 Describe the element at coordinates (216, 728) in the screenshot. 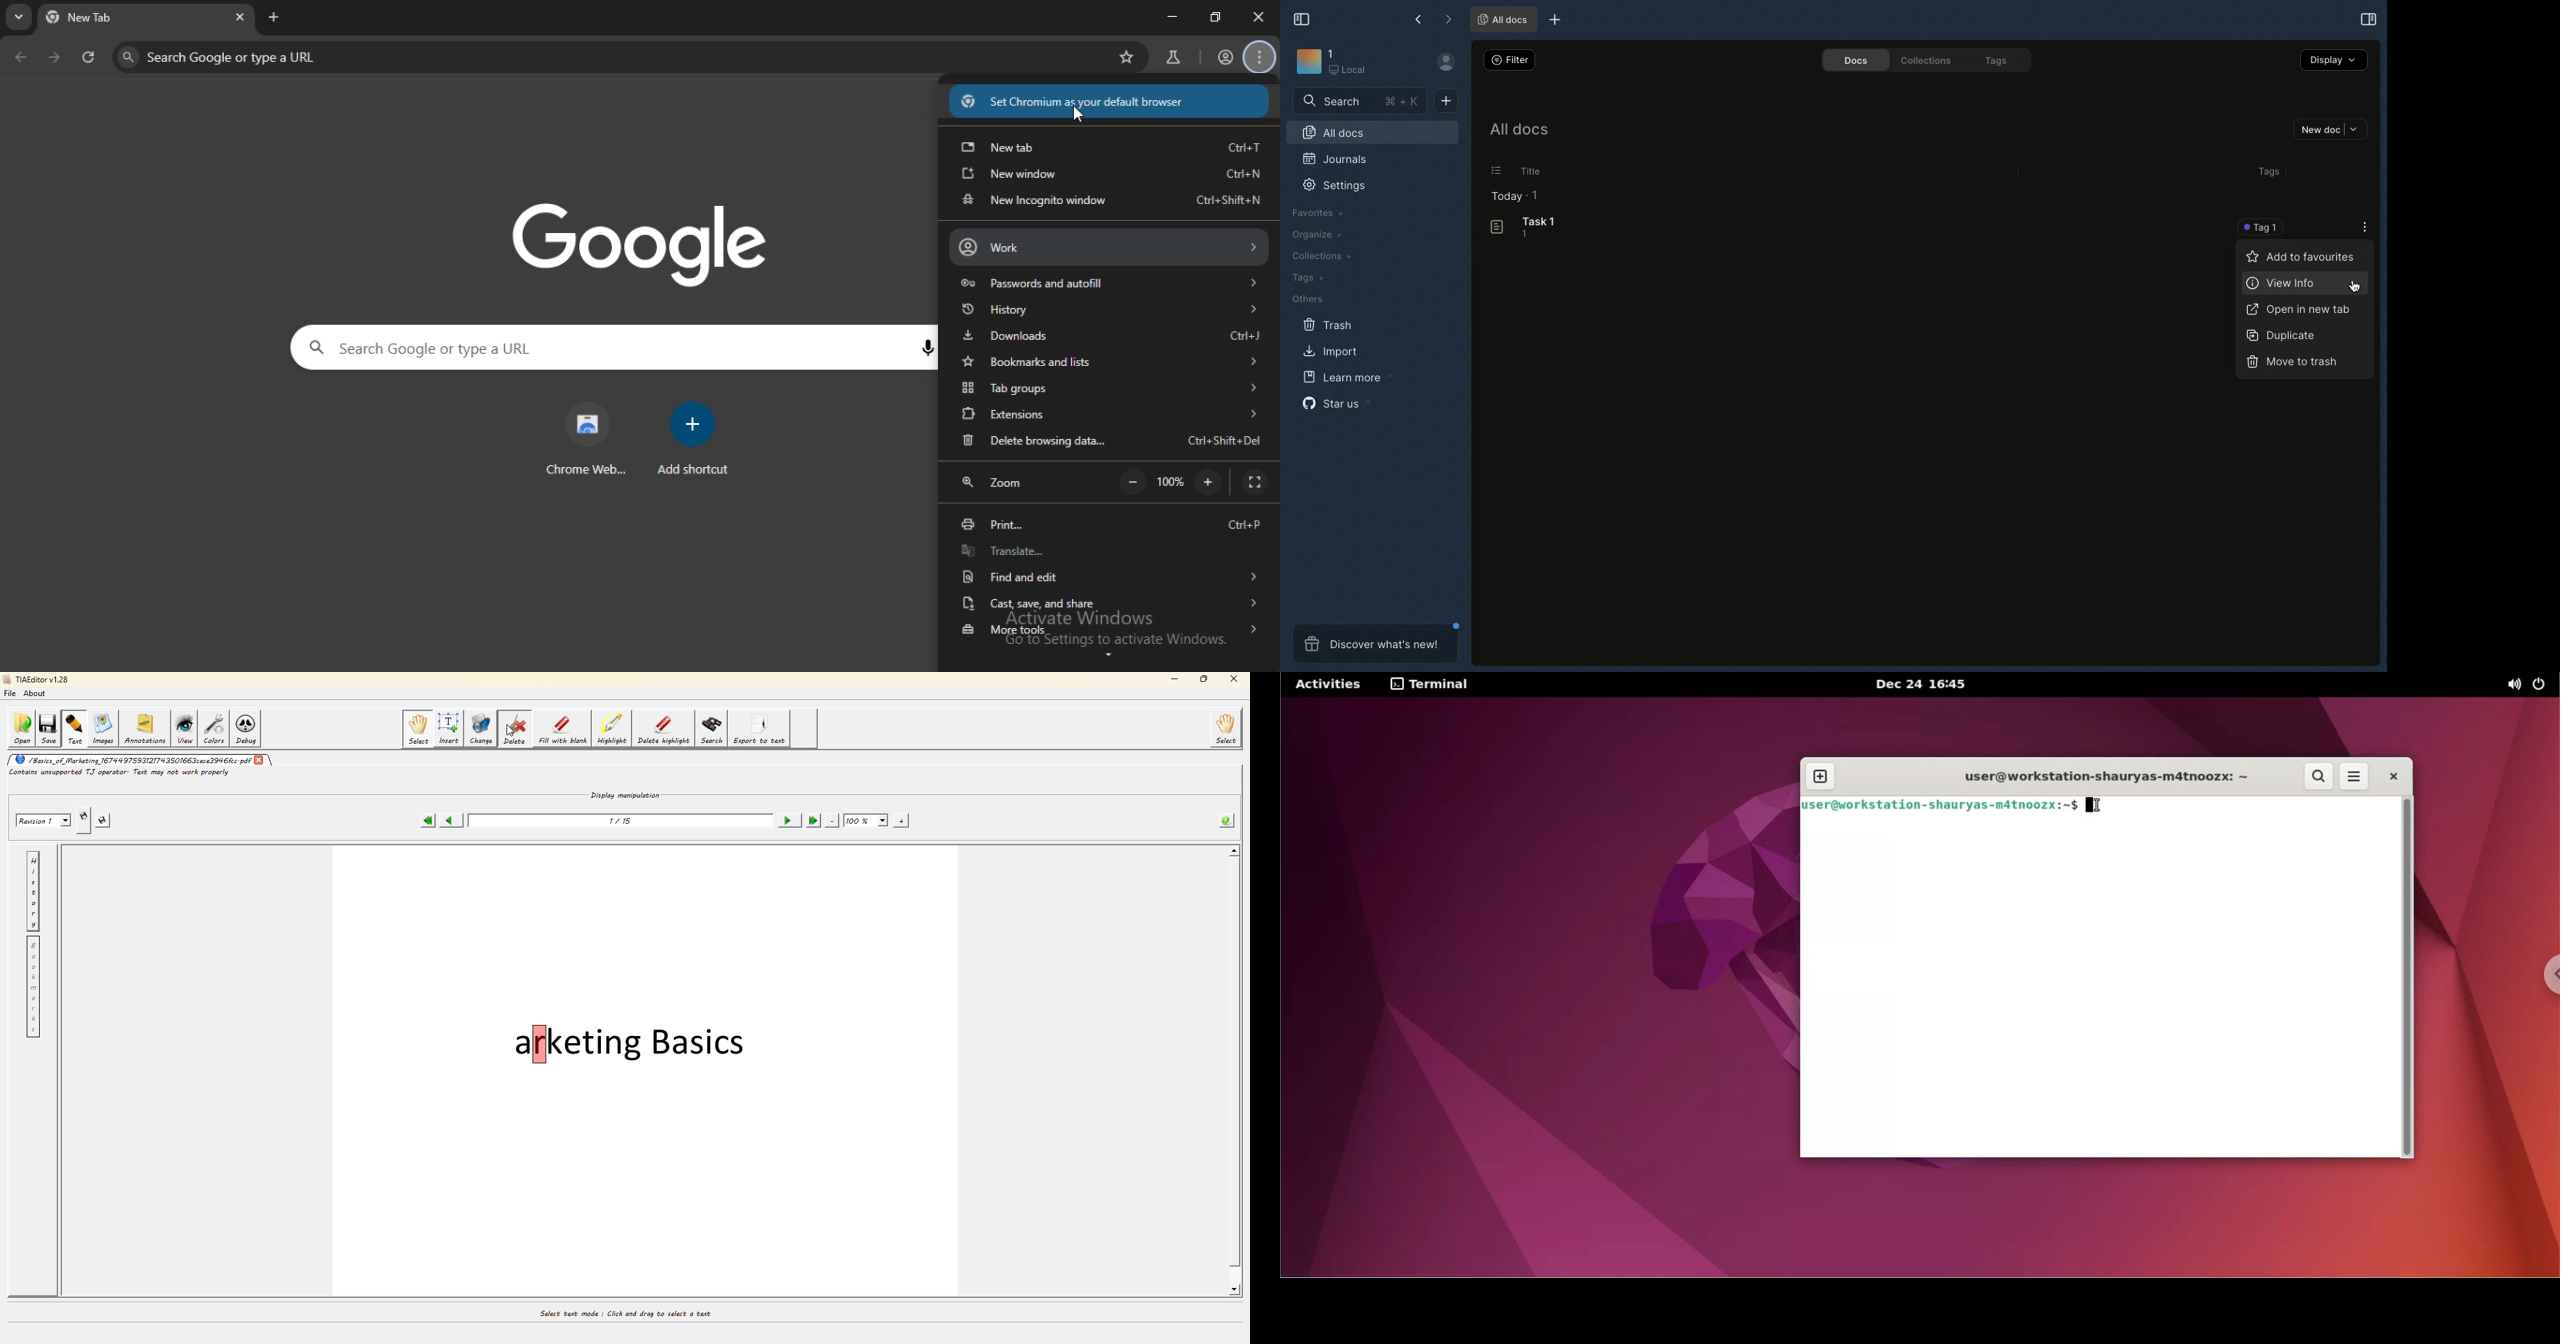

I see `colors` at that location.